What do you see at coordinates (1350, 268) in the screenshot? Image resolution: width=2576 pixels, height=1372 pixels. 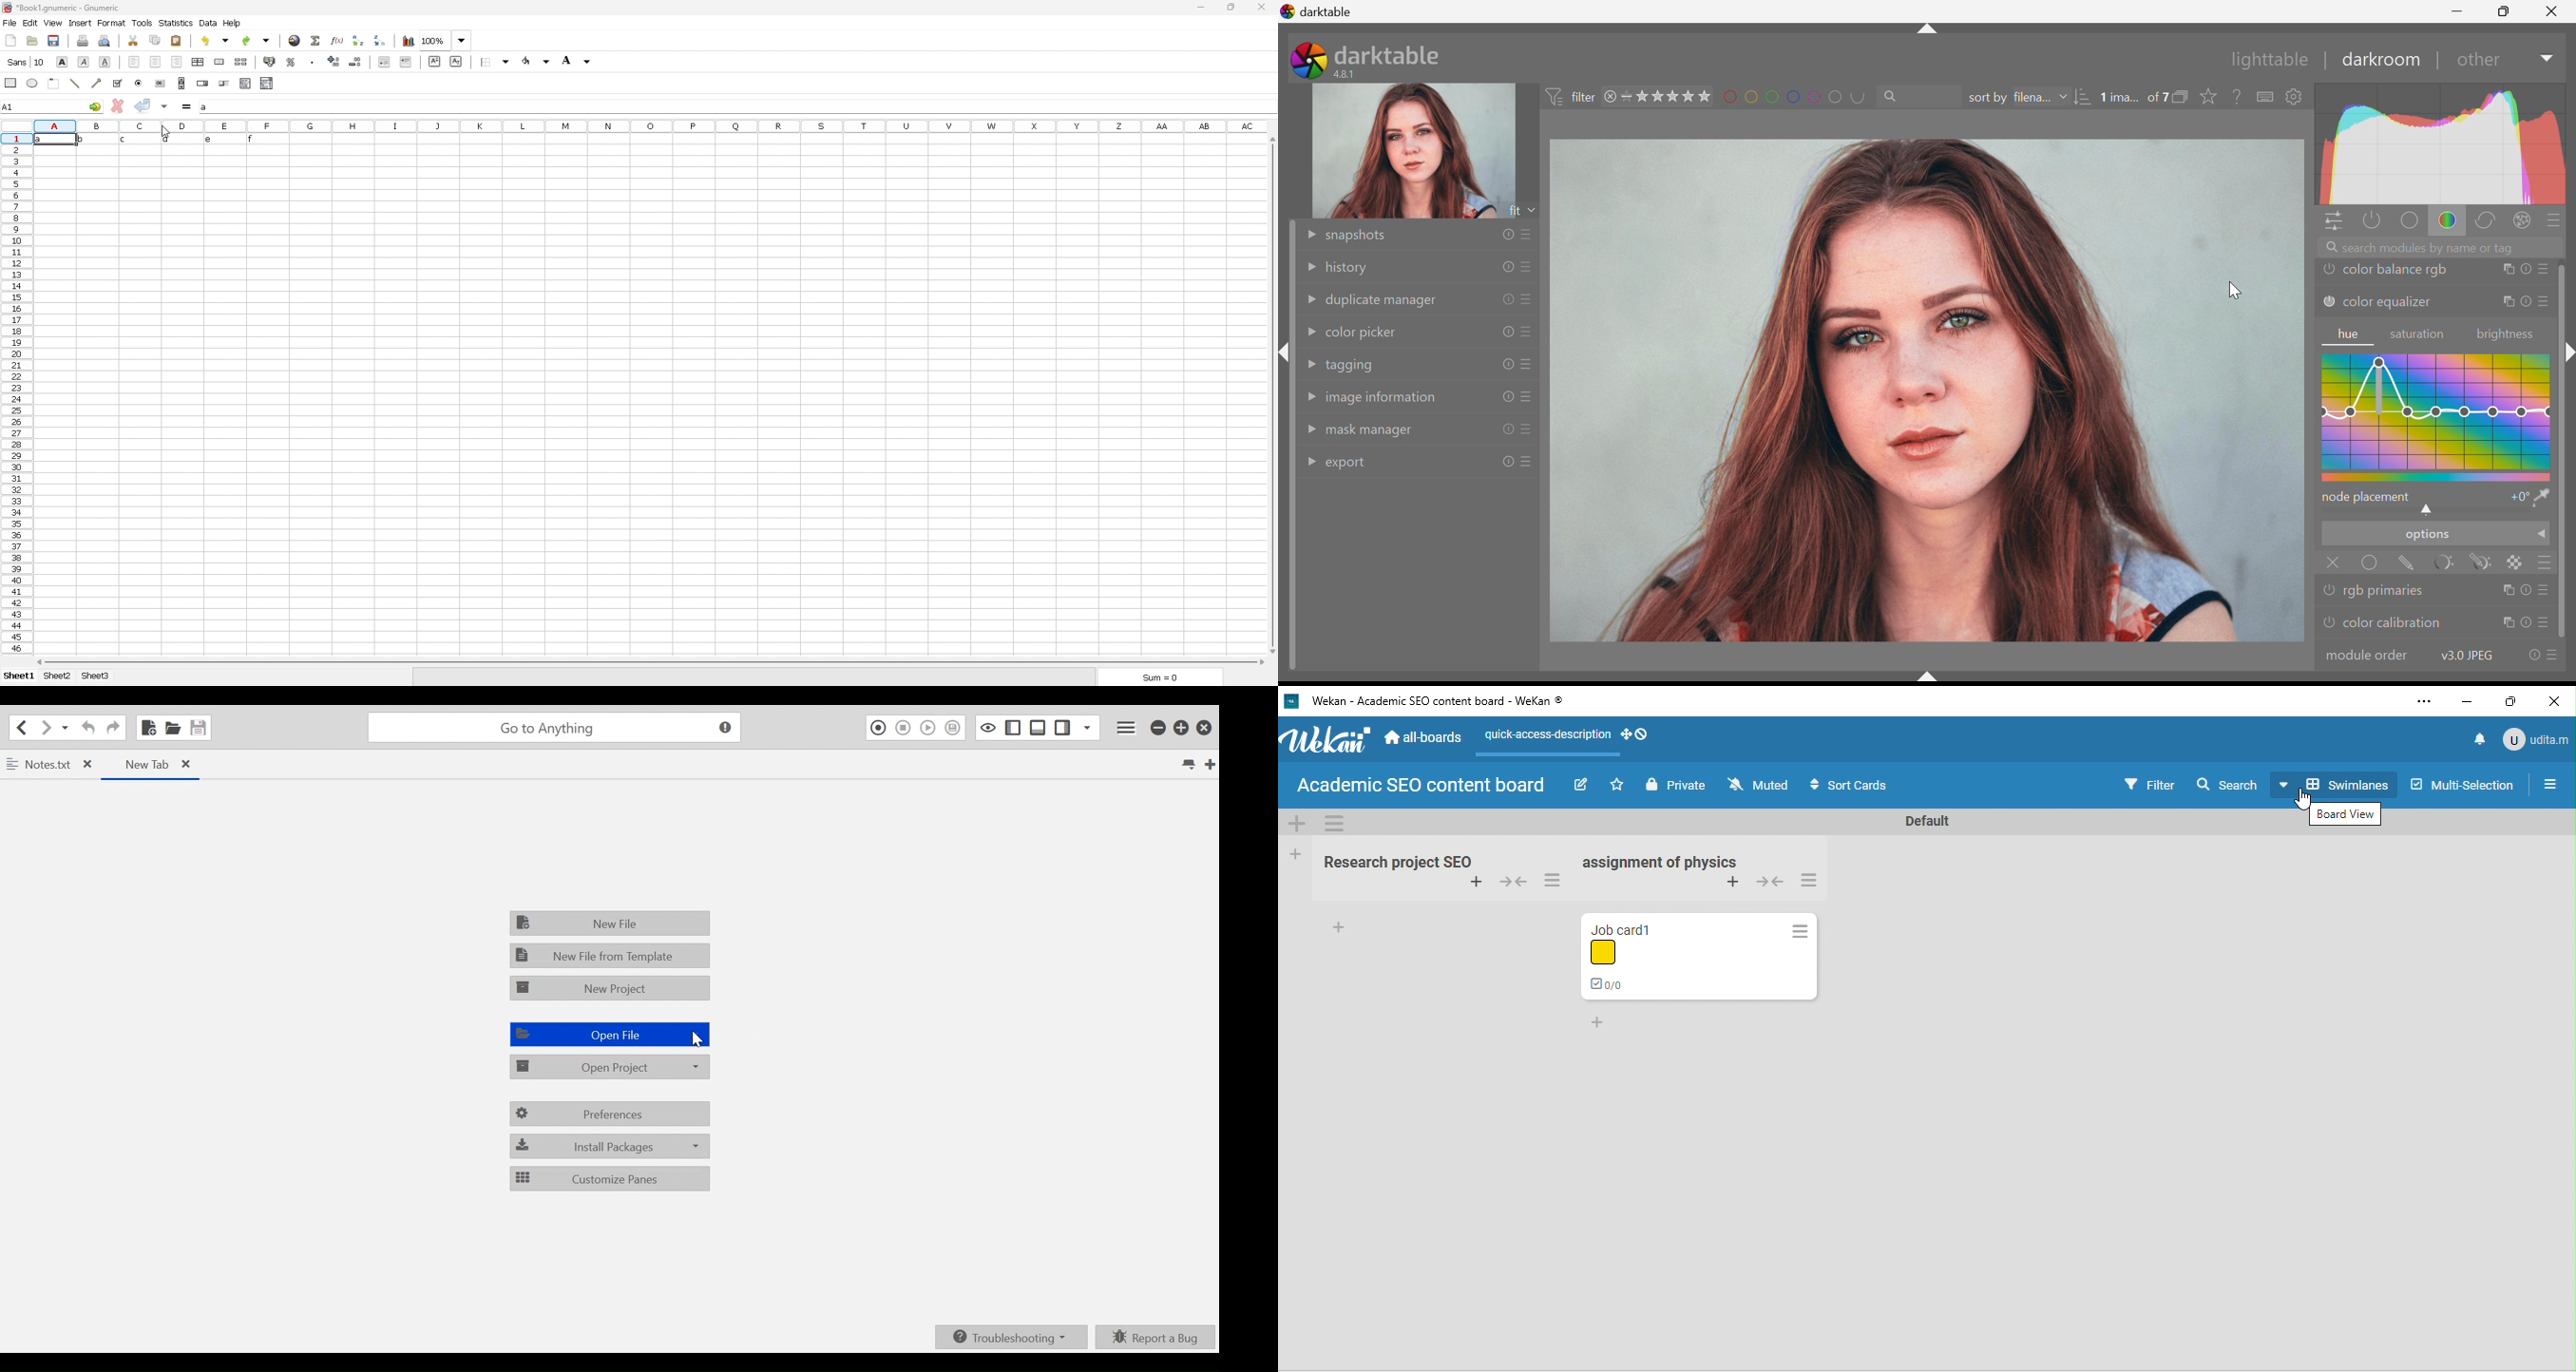 I see `history` at bounding box center [1350, 268].